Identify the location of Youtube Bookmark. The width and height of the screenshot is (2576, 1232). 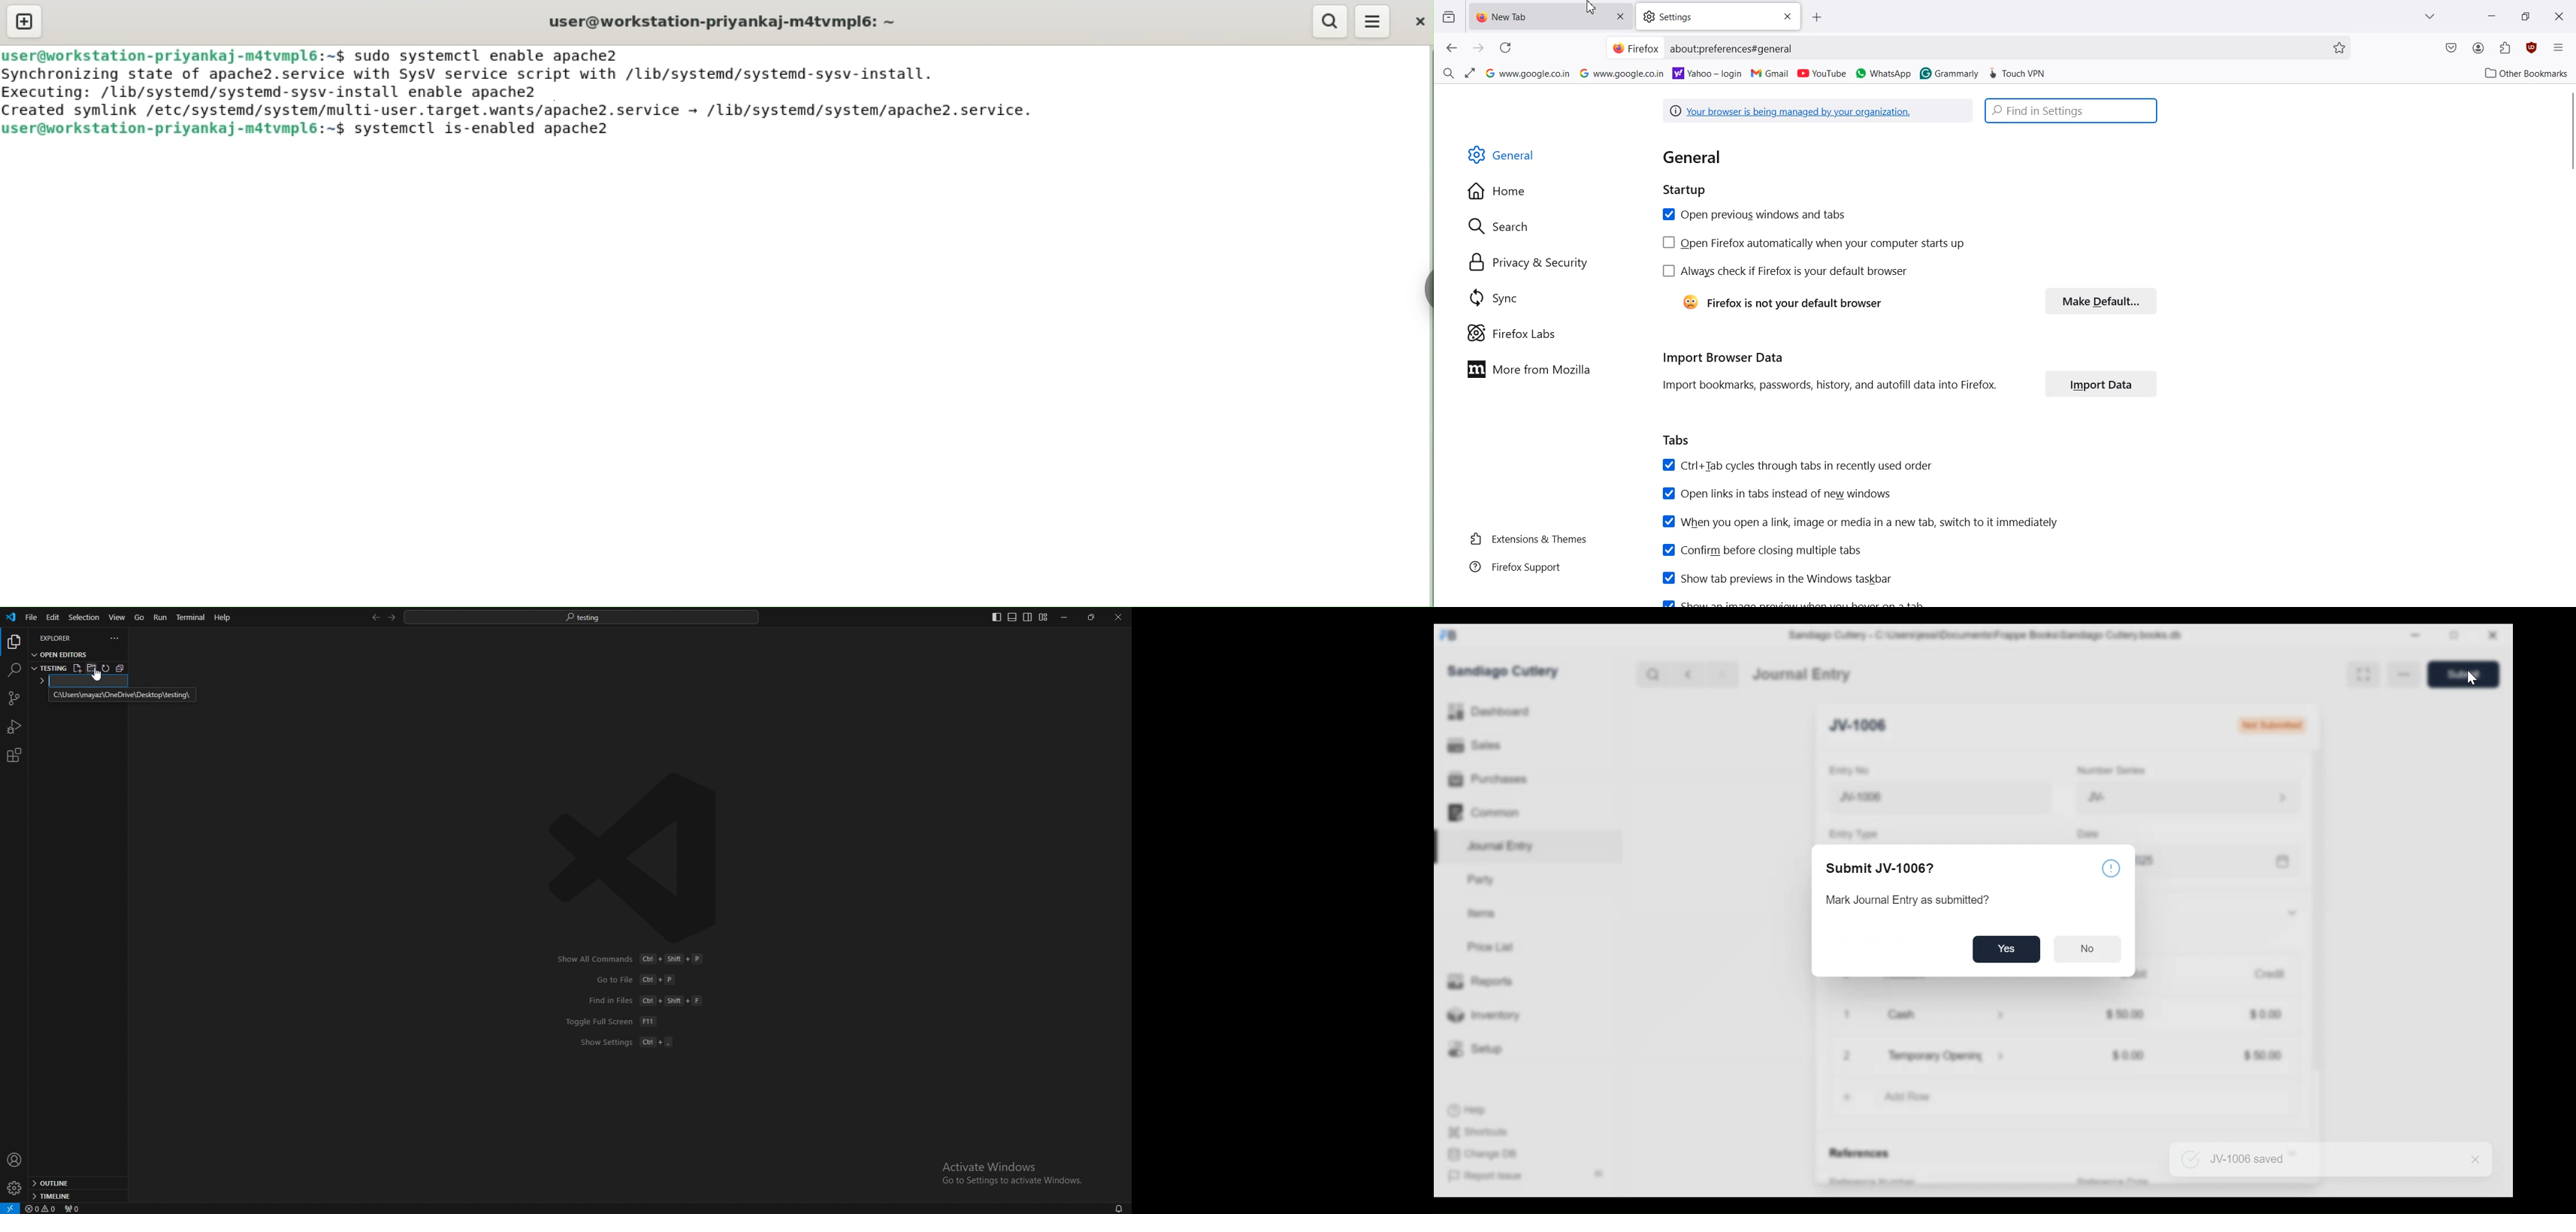
(1822, 73).